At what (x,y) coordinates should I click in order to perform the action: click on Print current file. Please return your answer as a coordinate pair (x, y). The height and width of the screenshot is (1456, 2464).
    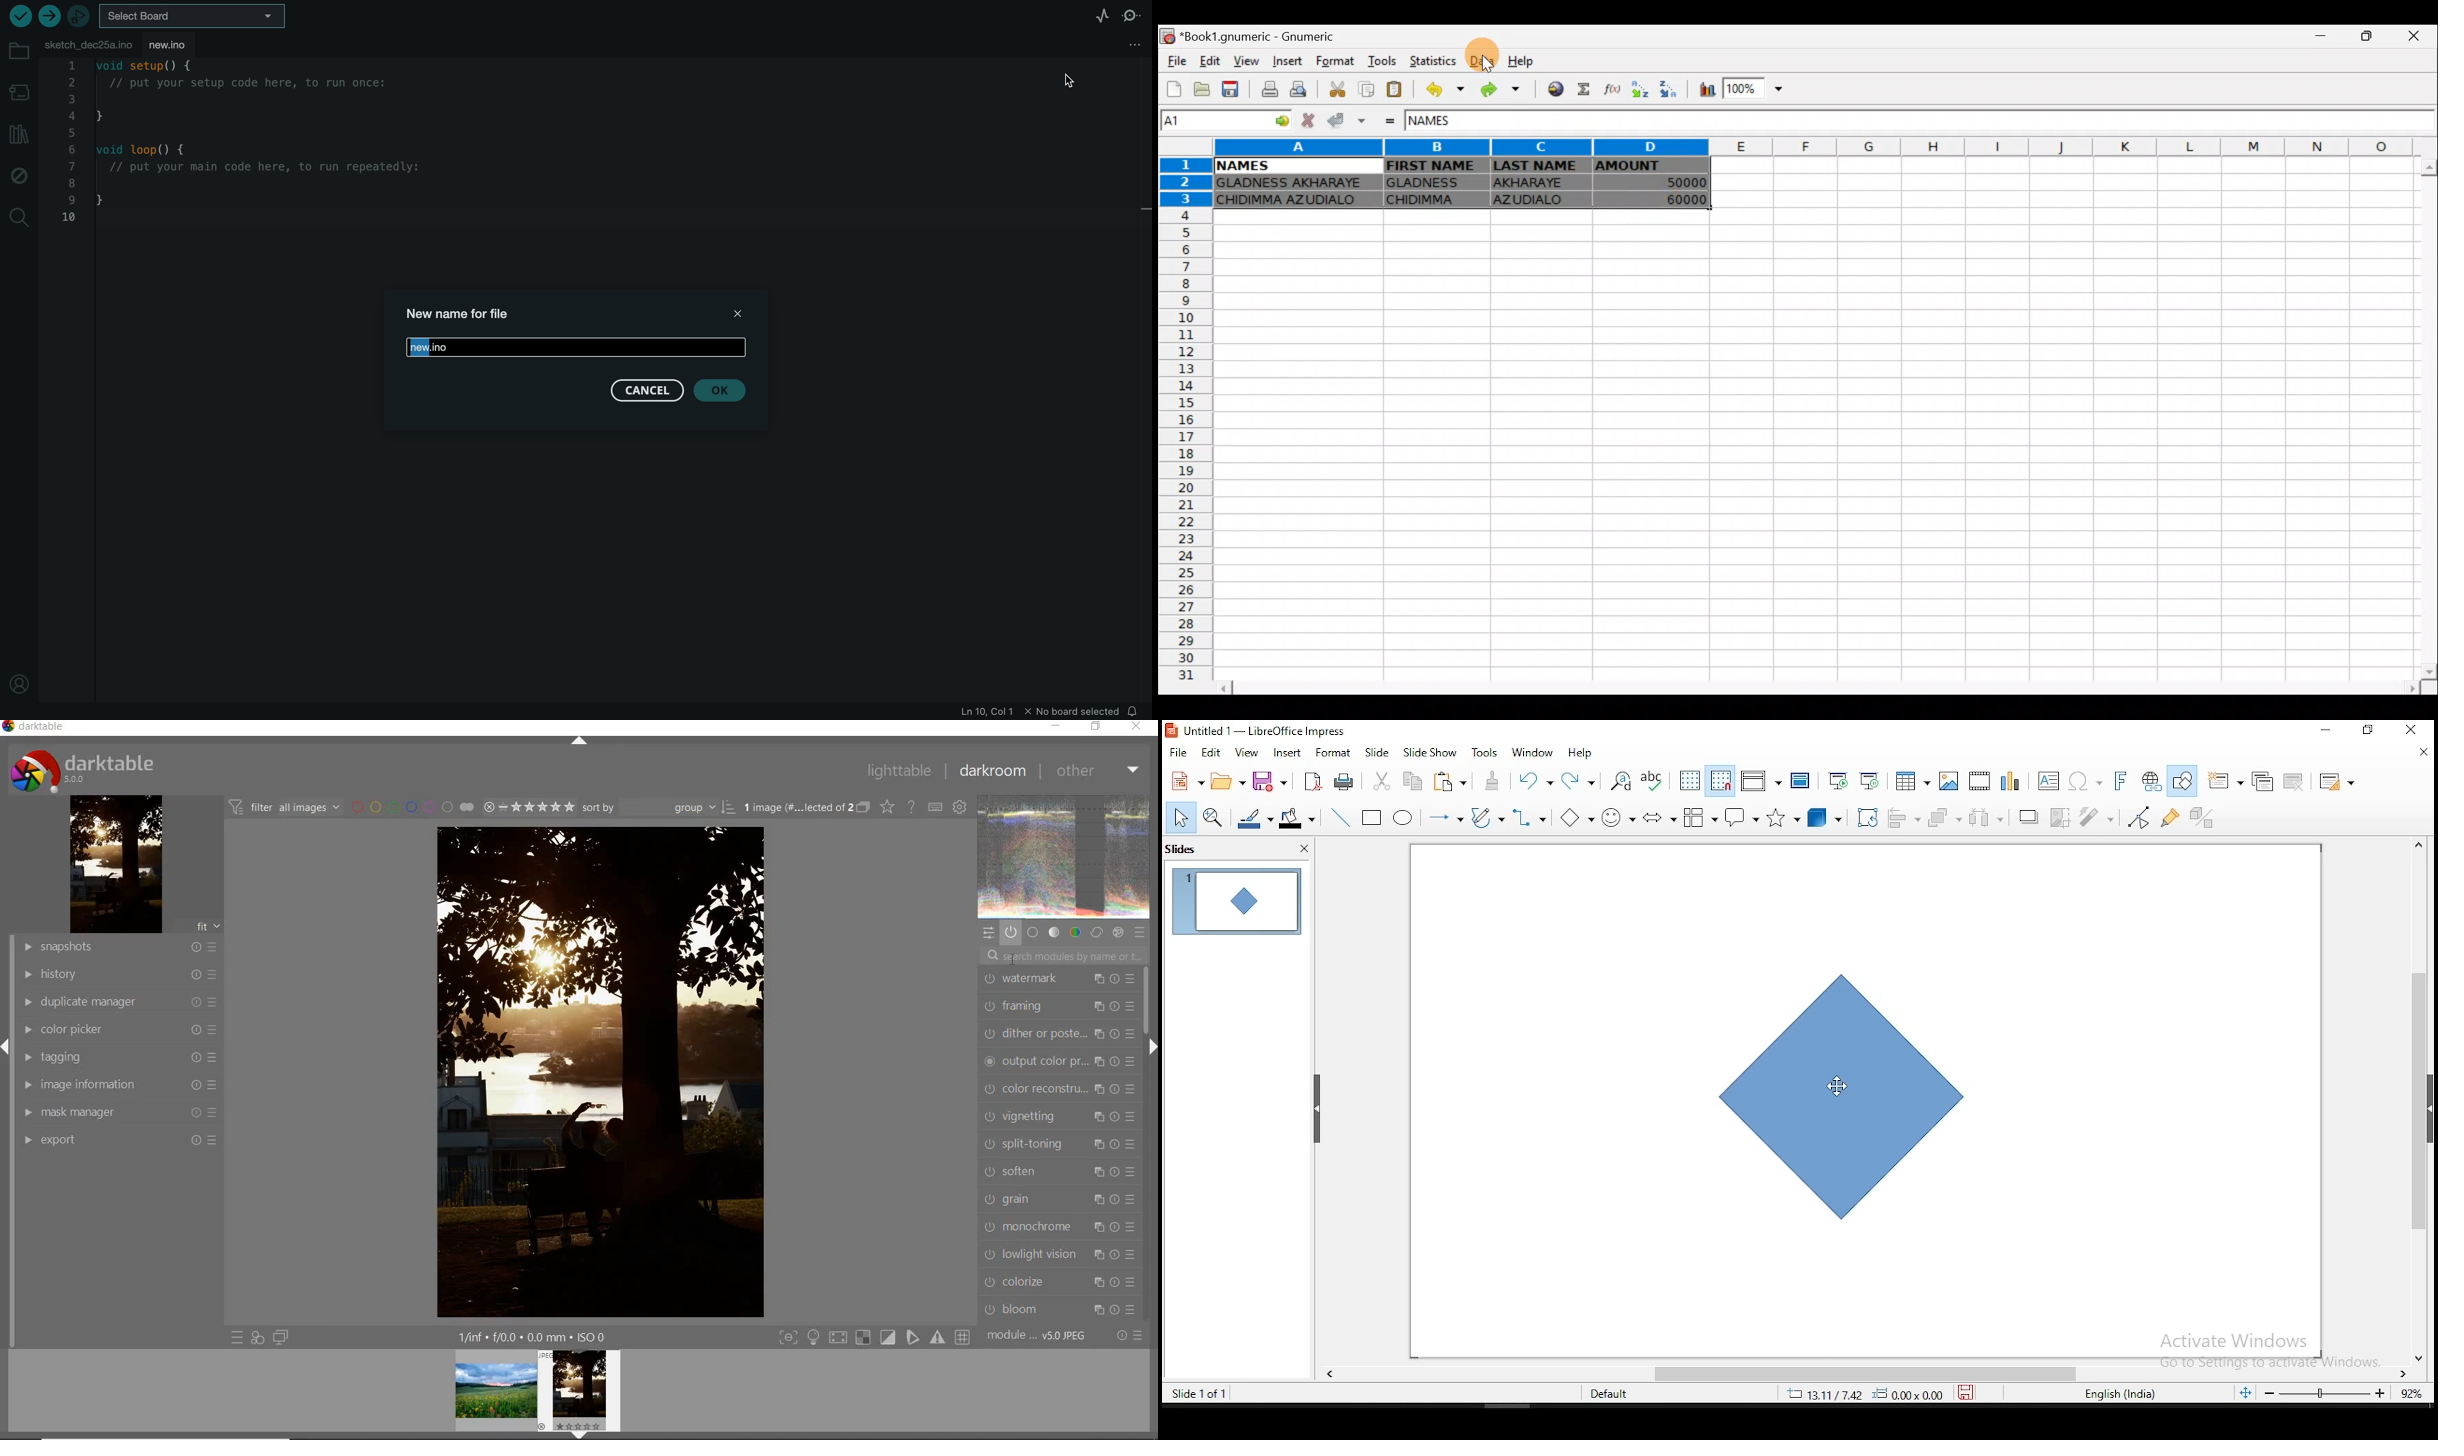
    Looking at the image, I should click on (1271, 87).